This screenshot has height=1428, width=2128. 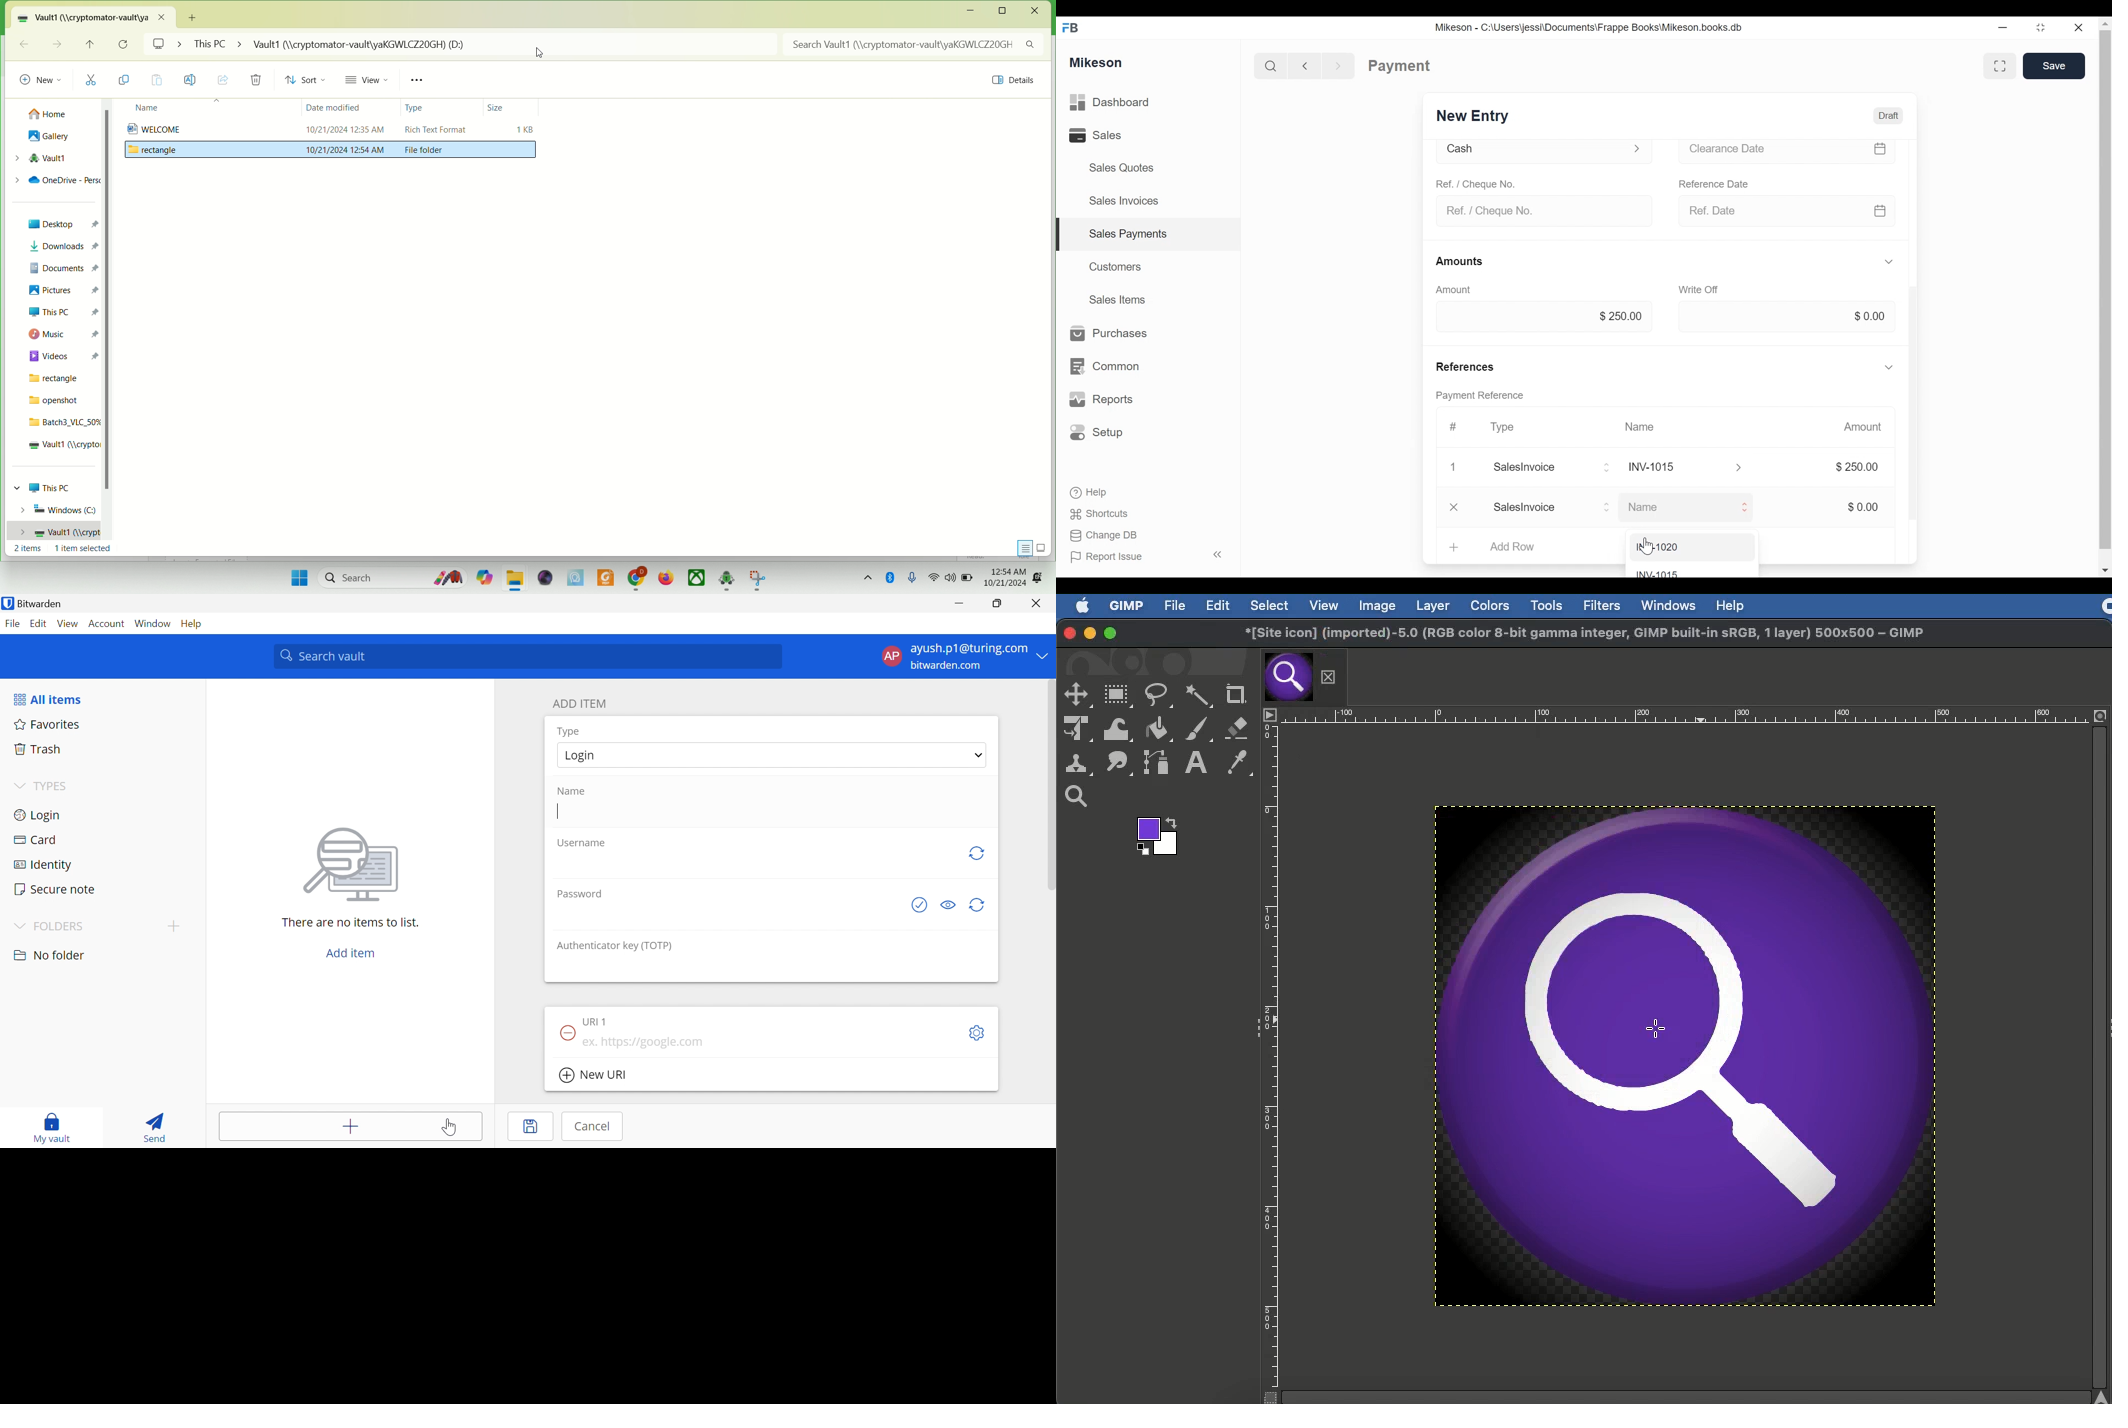 I want to click on Setup, so click(x=1100, y=433).